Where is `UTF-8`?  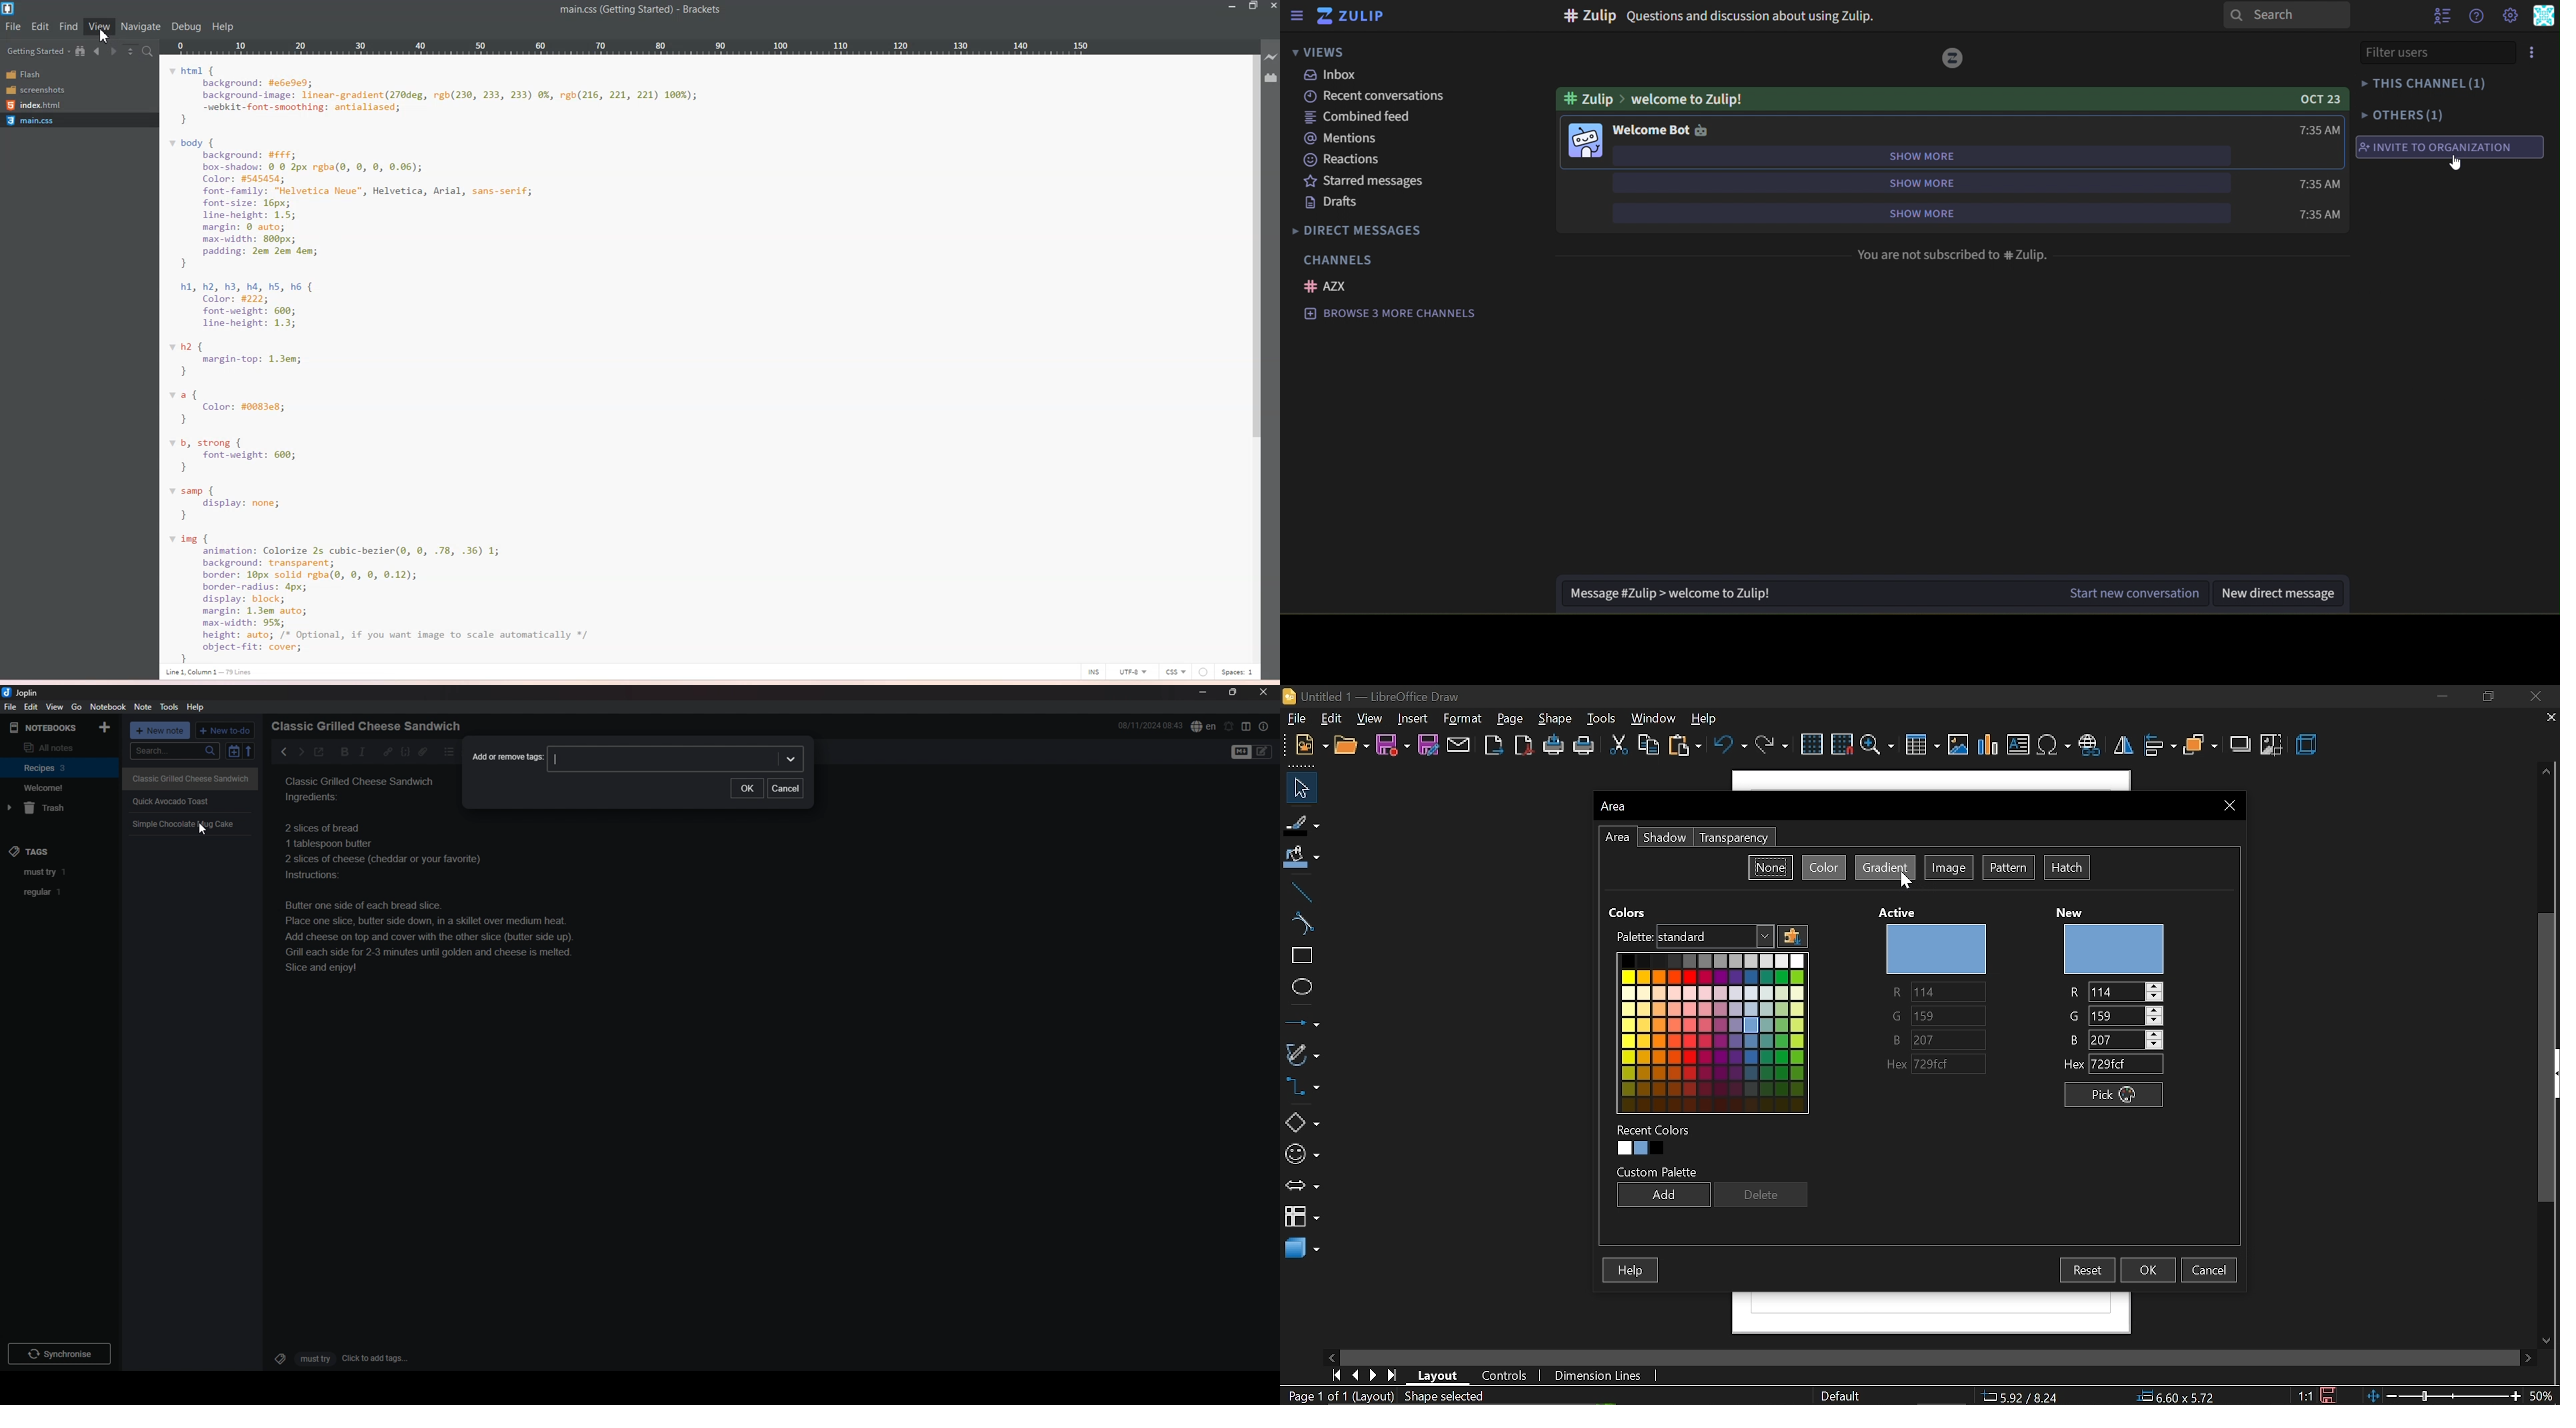
UTF-8 is located at coordinates (1133, 675).